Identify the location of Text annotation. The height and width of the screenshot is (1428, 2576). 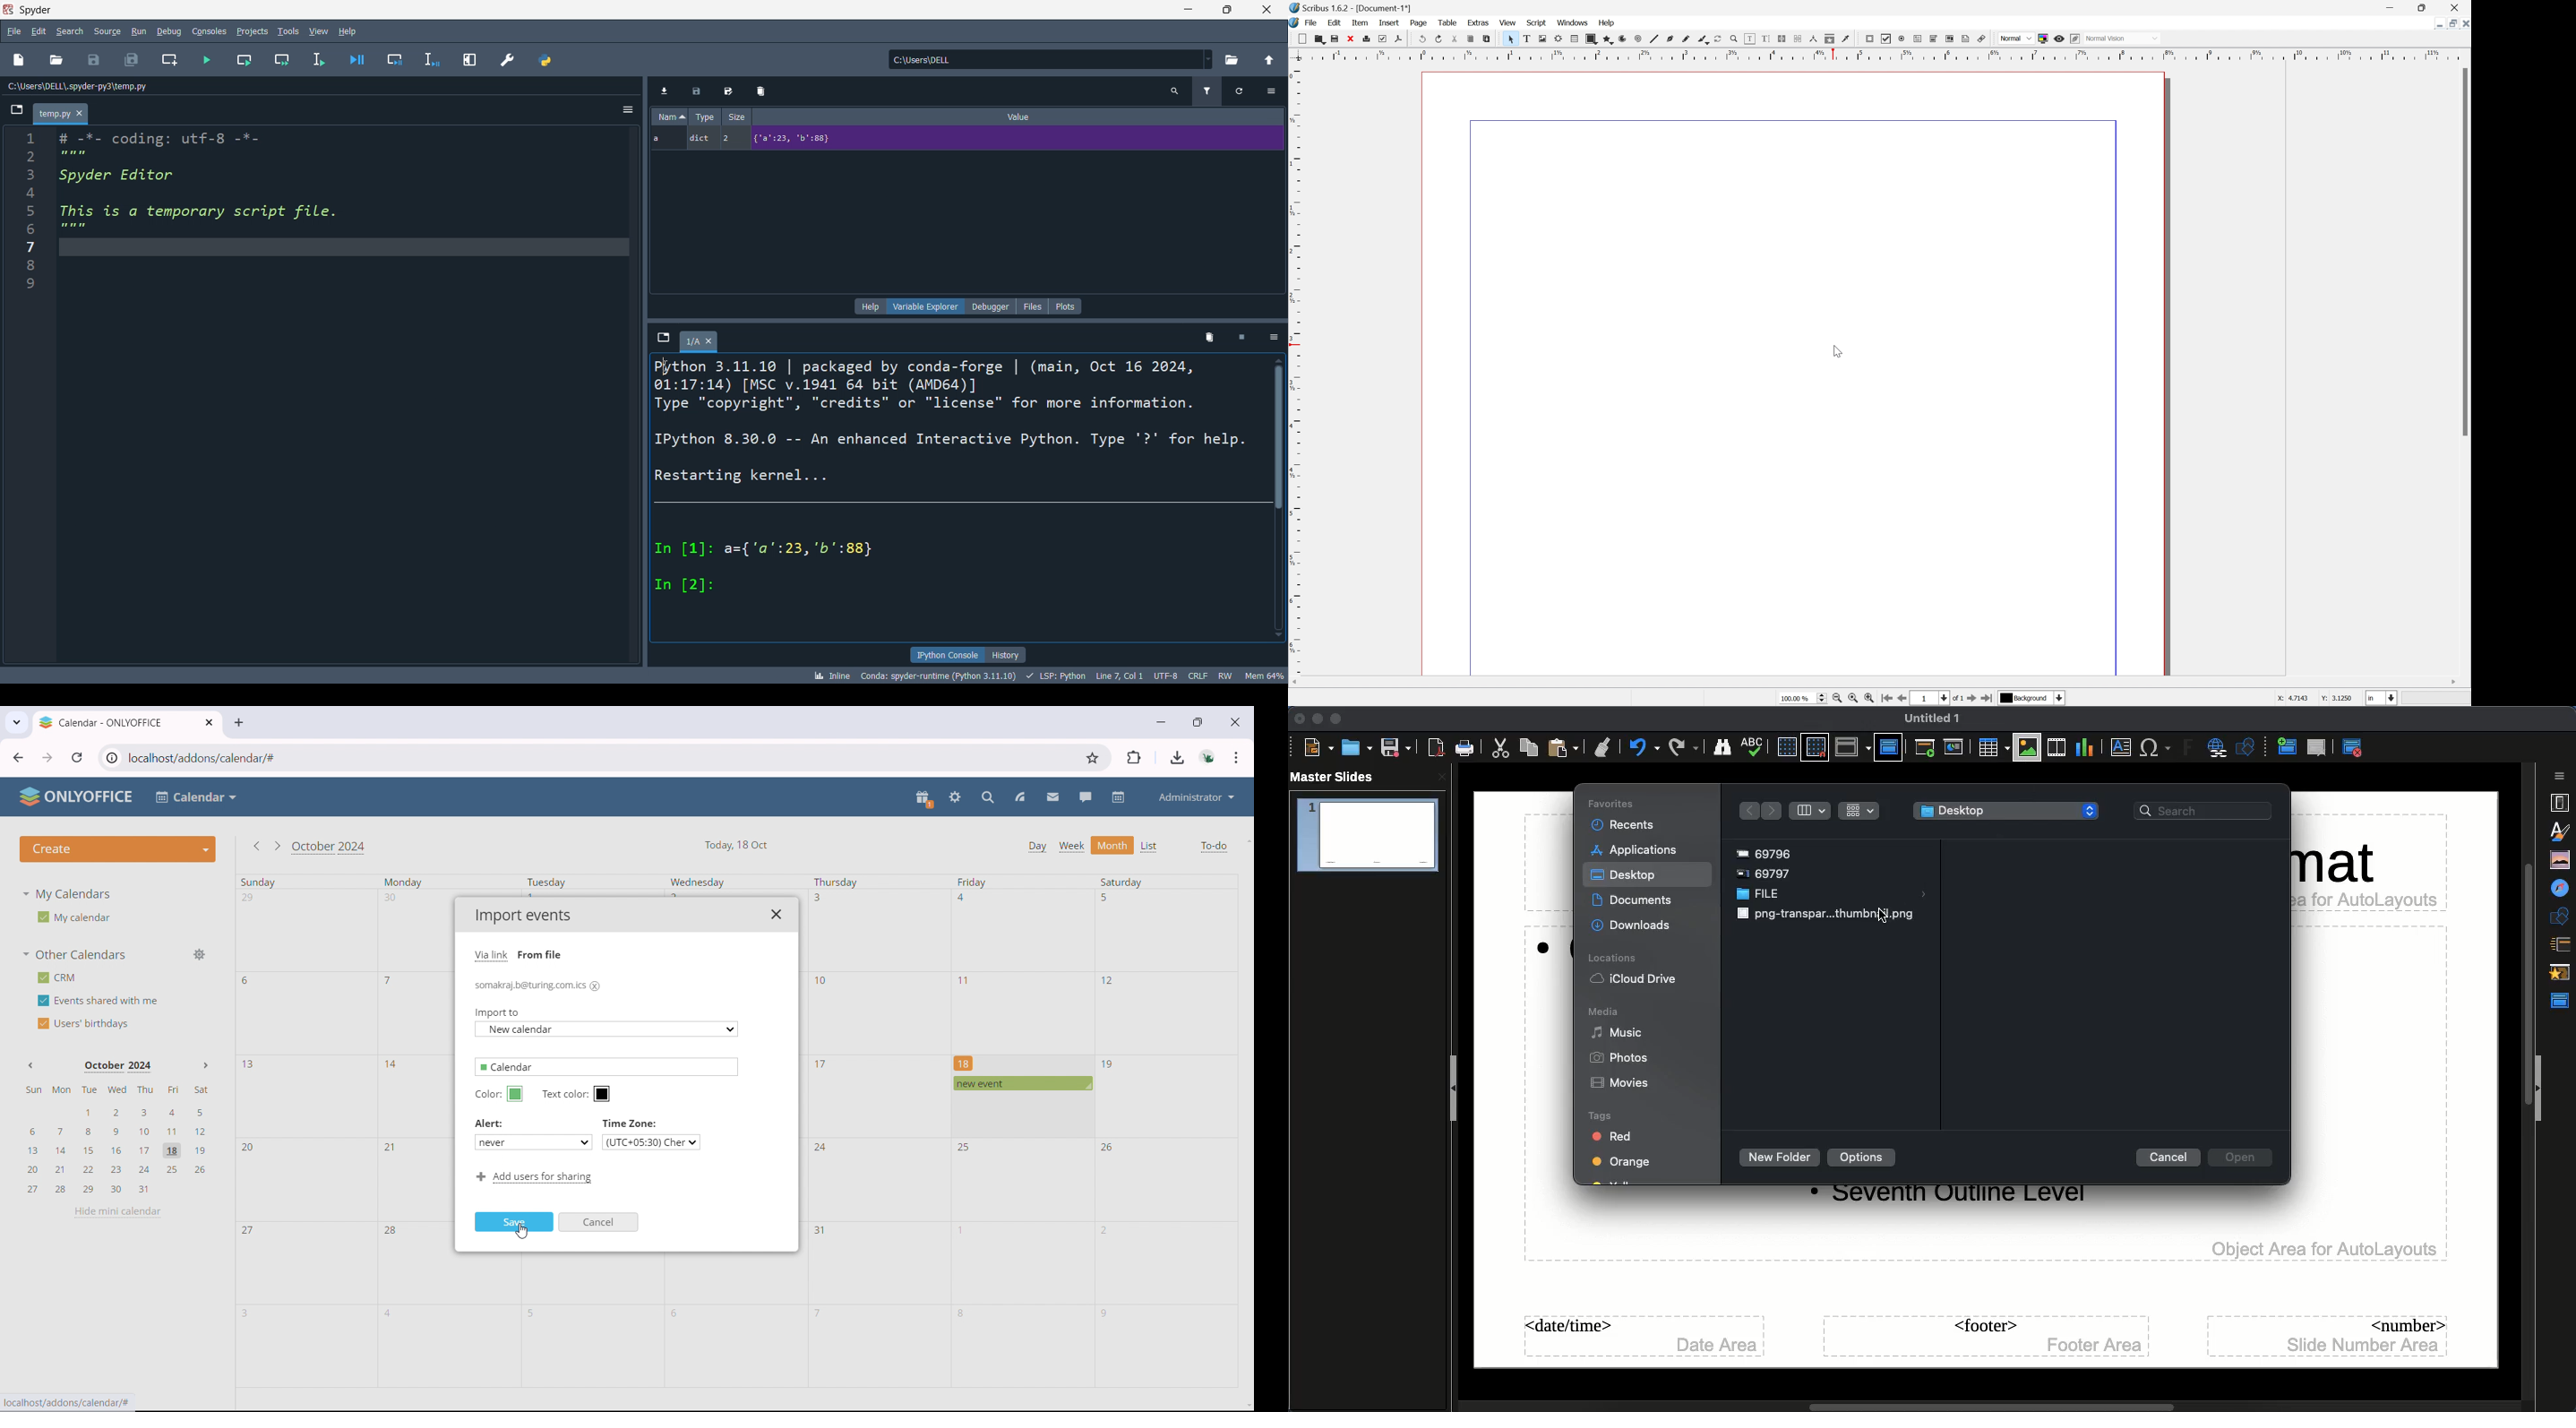
(1966, 38).